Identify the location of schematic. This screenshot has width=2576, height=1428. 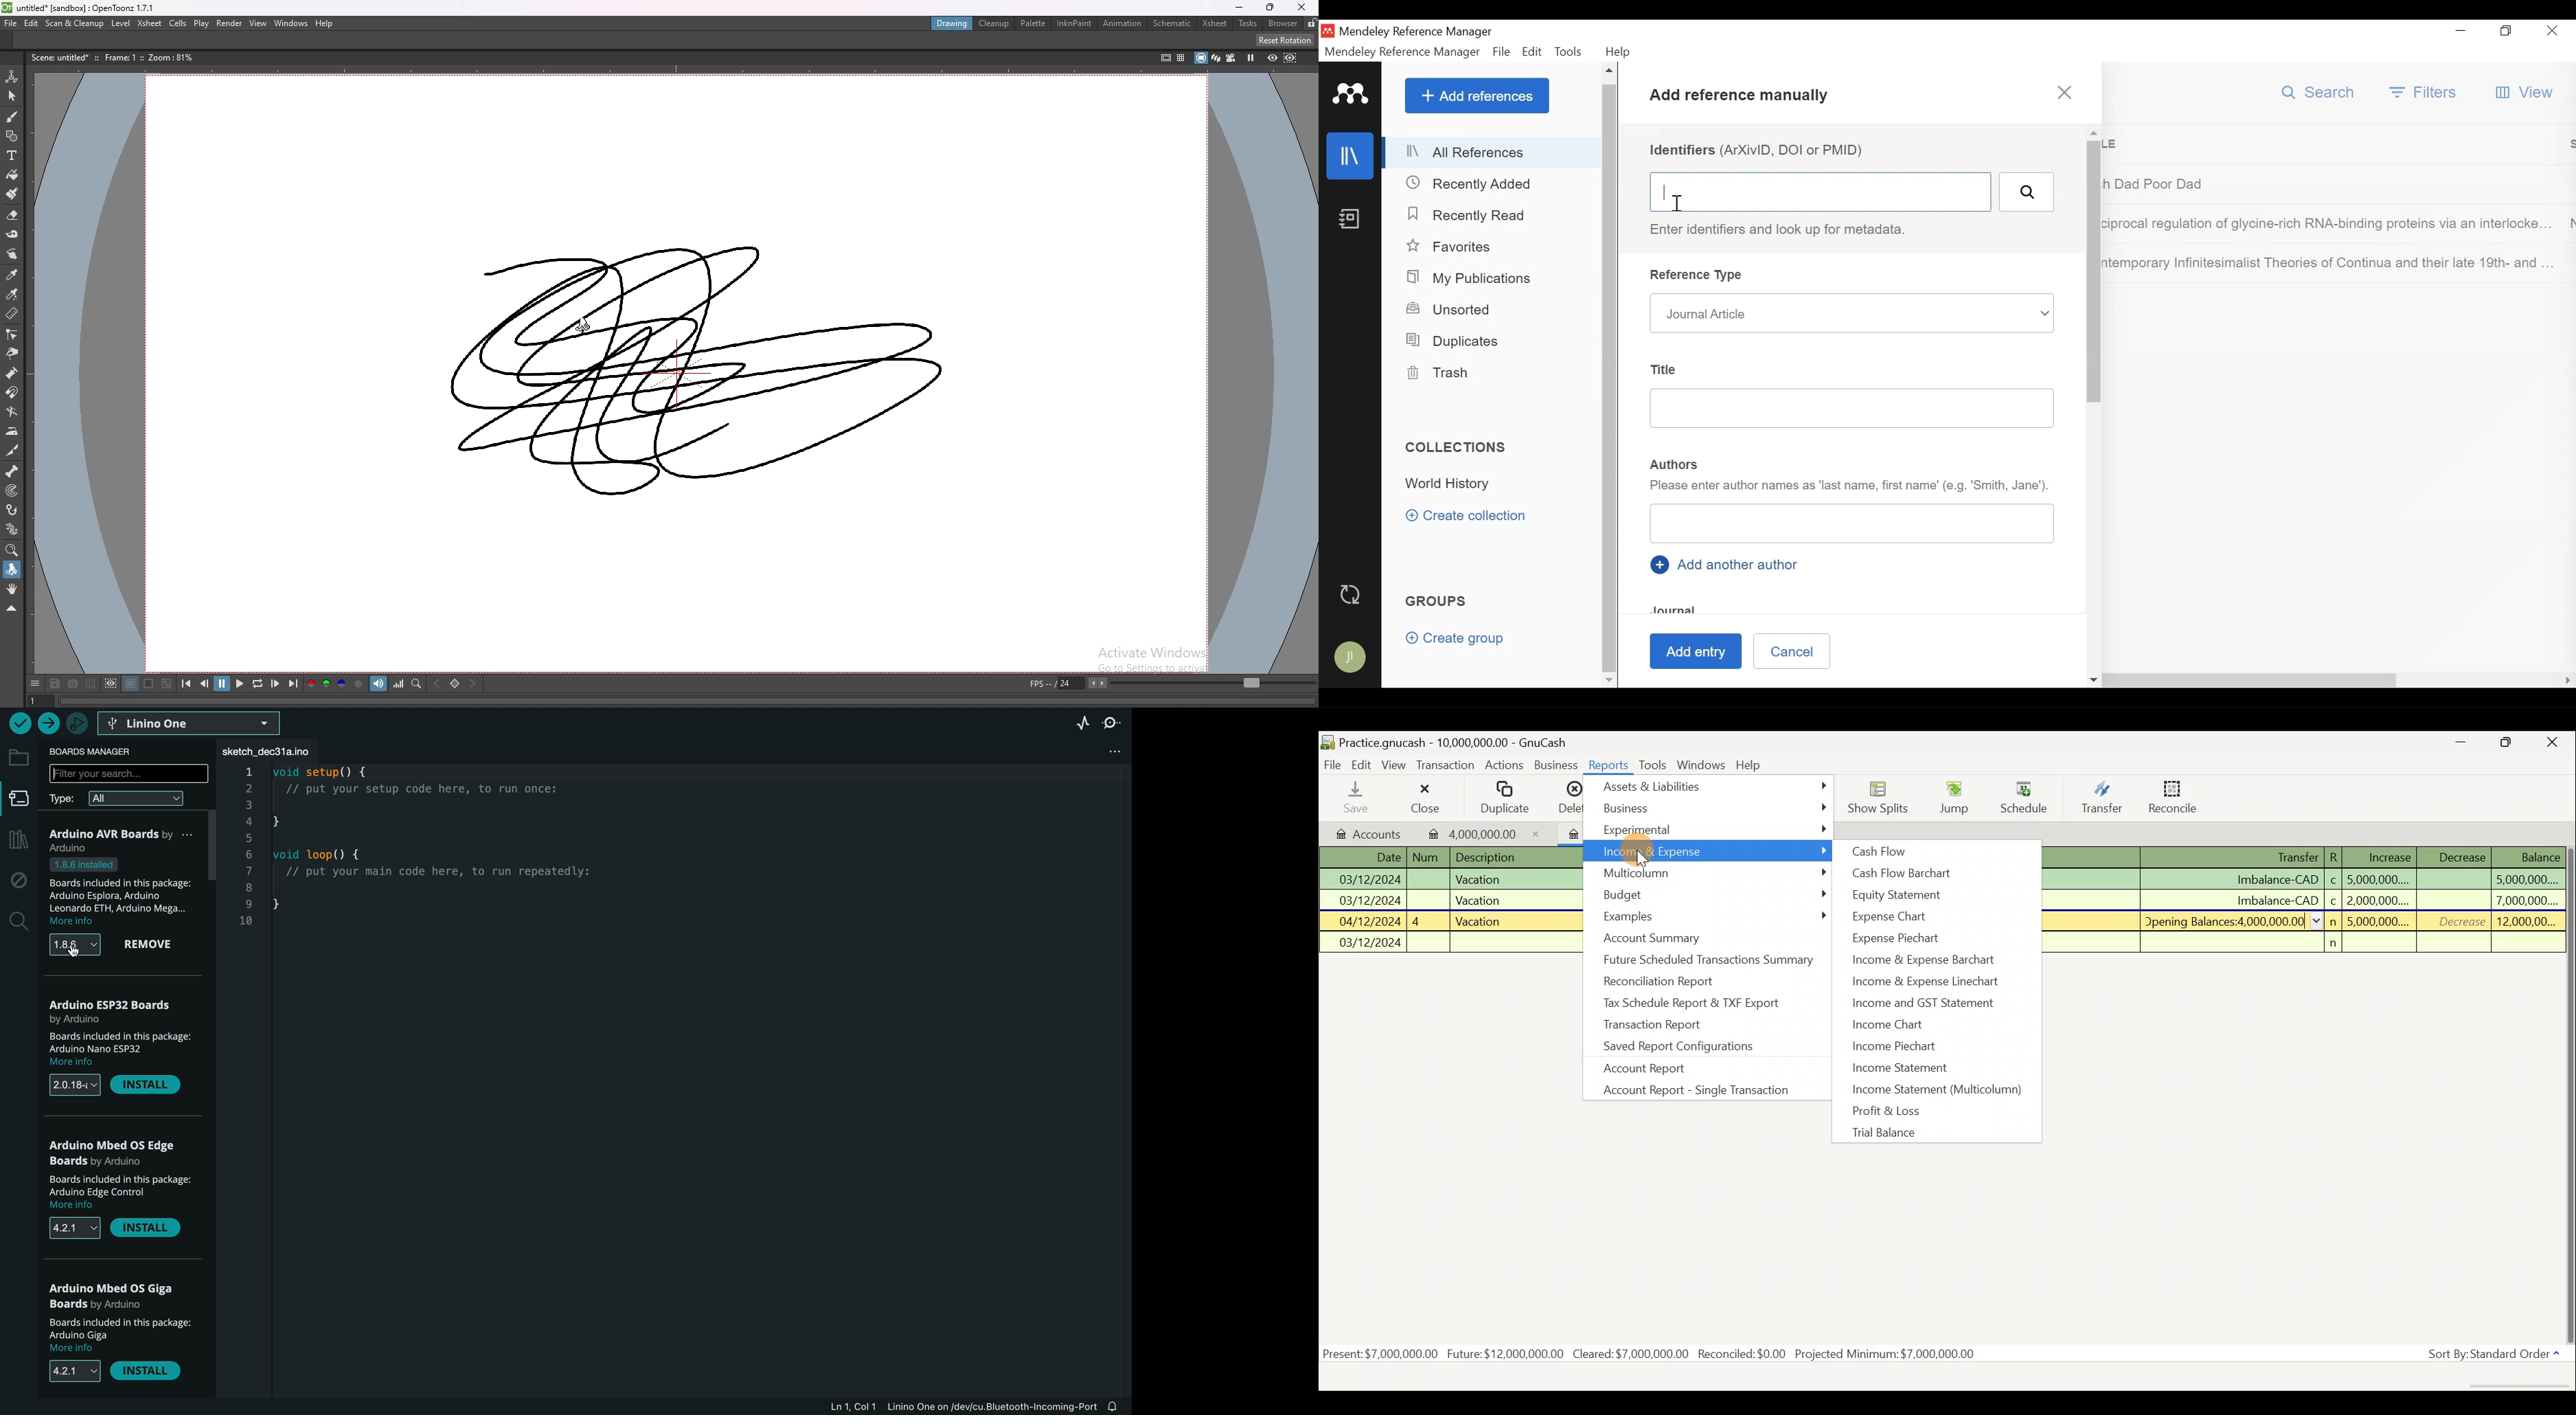
(1174, 23).